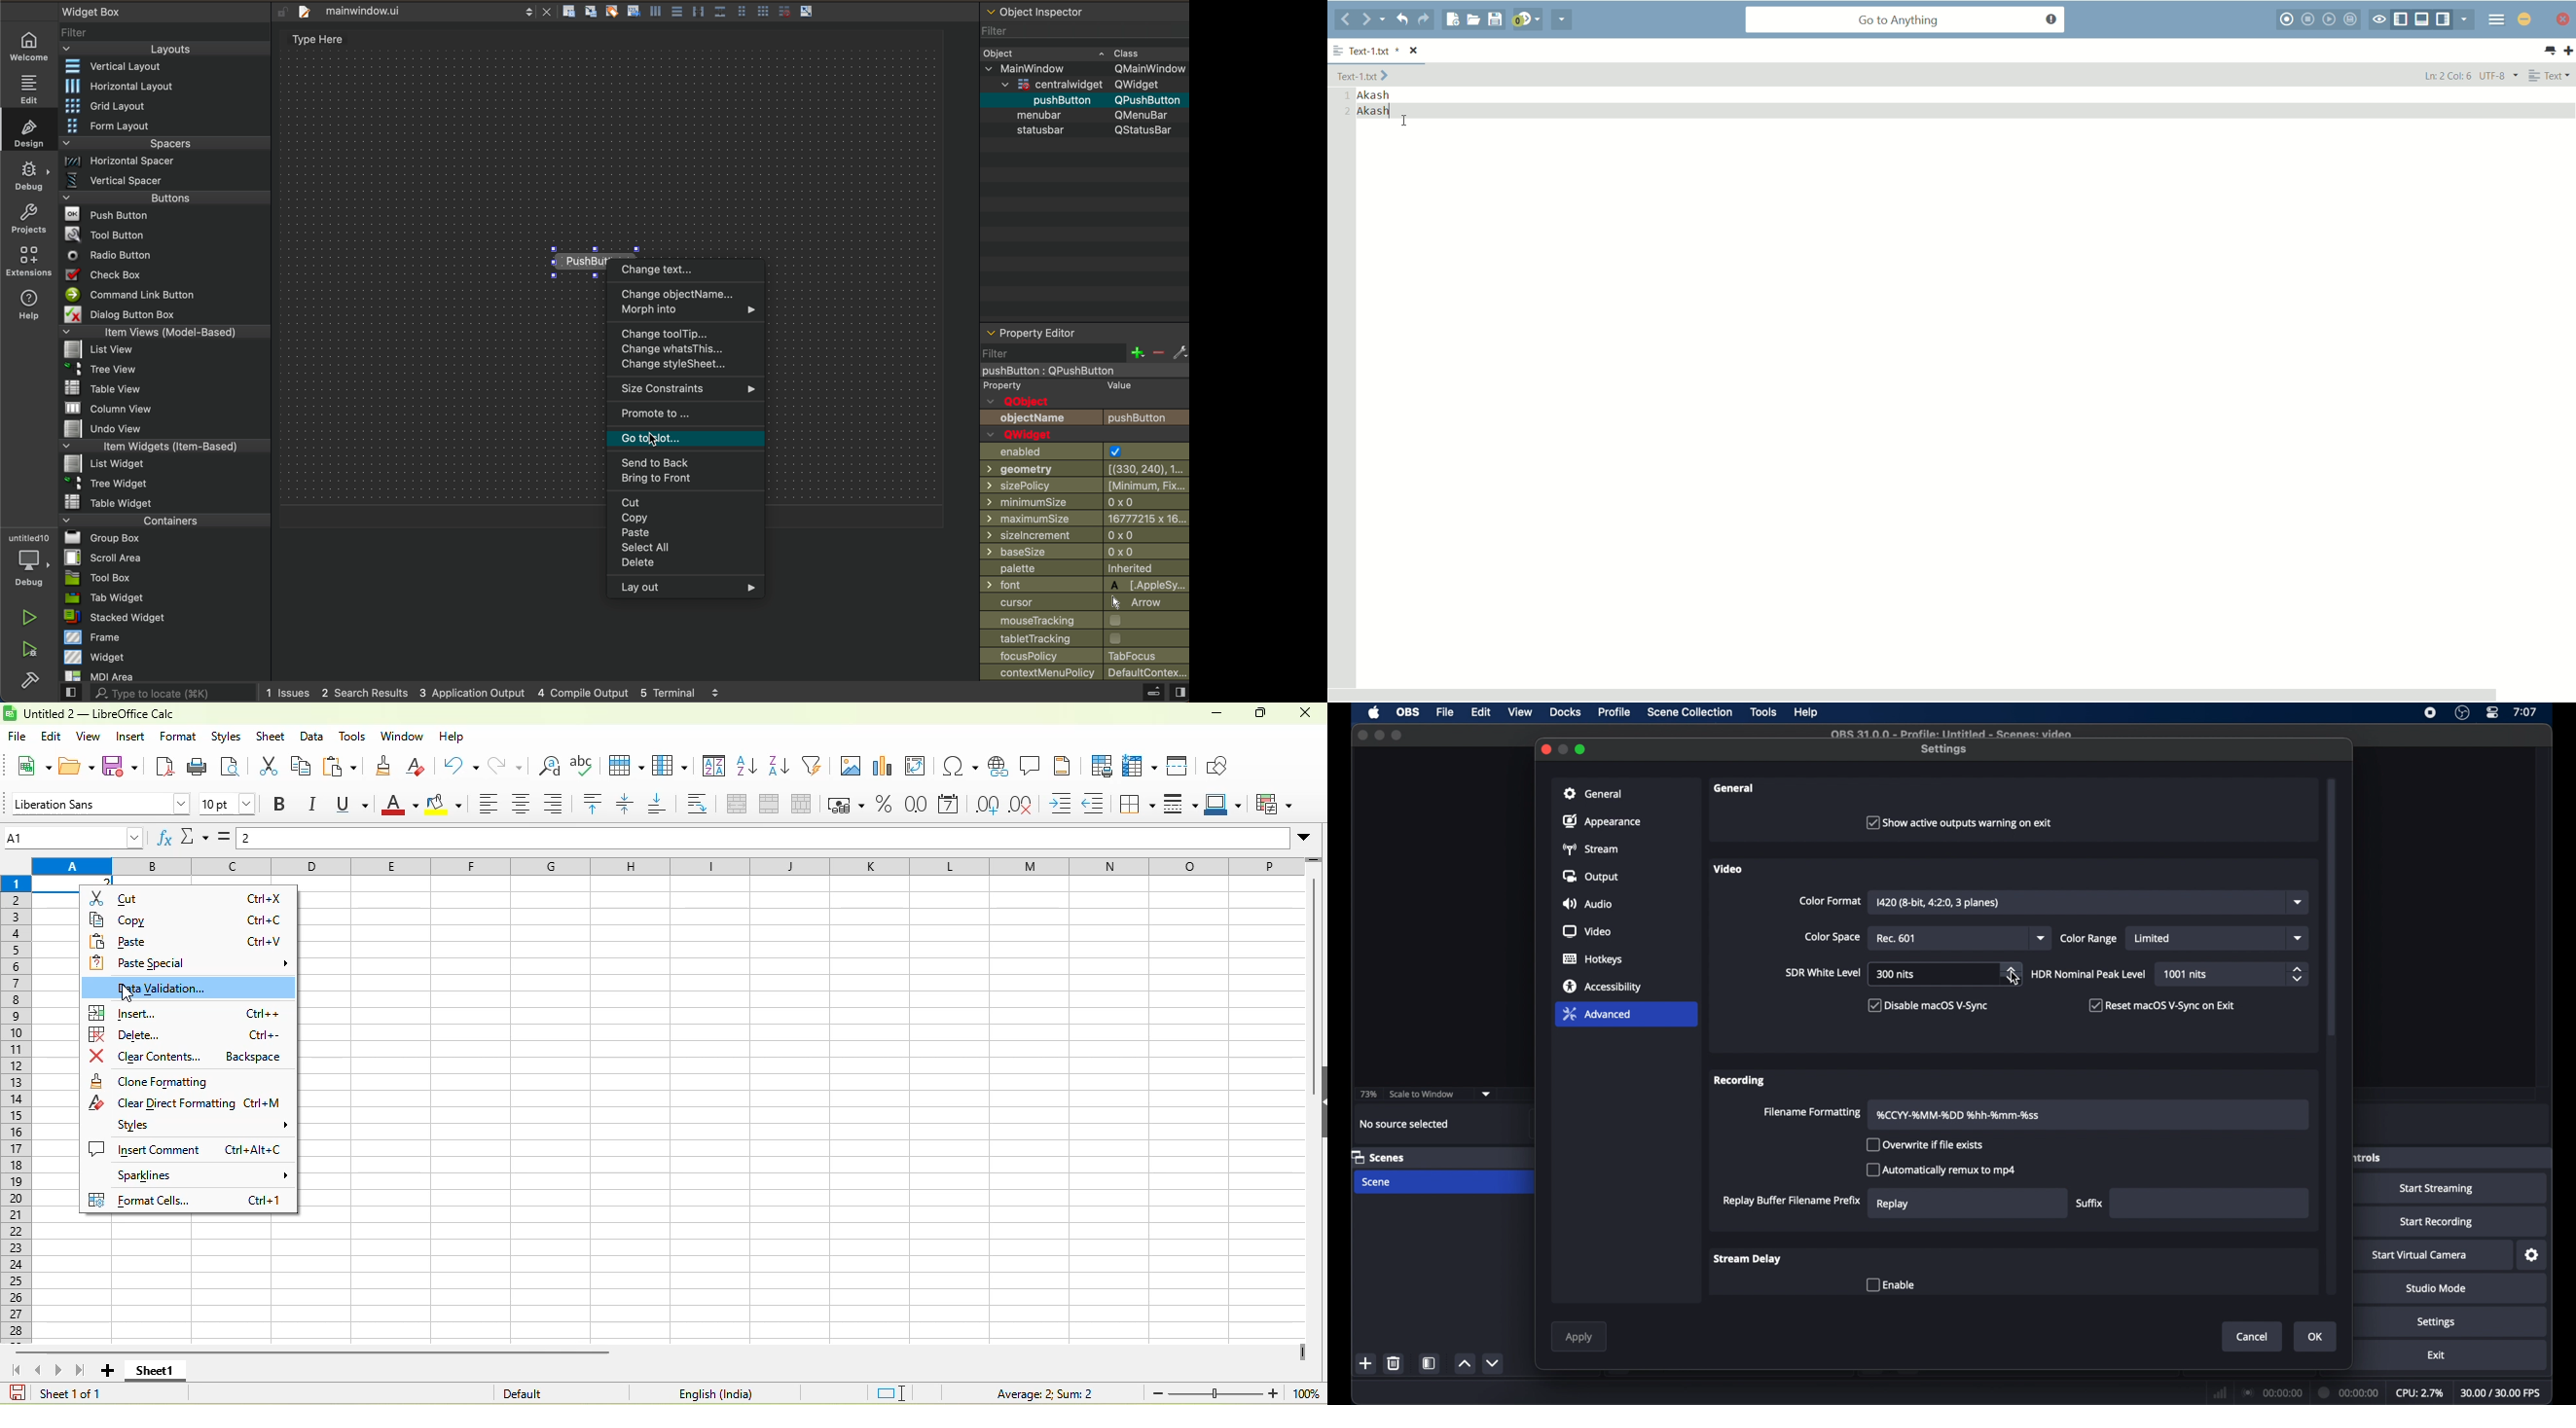 The width and height of the screenshot is (2576, 1428). What do you see at coordinates (691, 589) in the screenshot?
I see `lay out` at bounding box center [691, 589].